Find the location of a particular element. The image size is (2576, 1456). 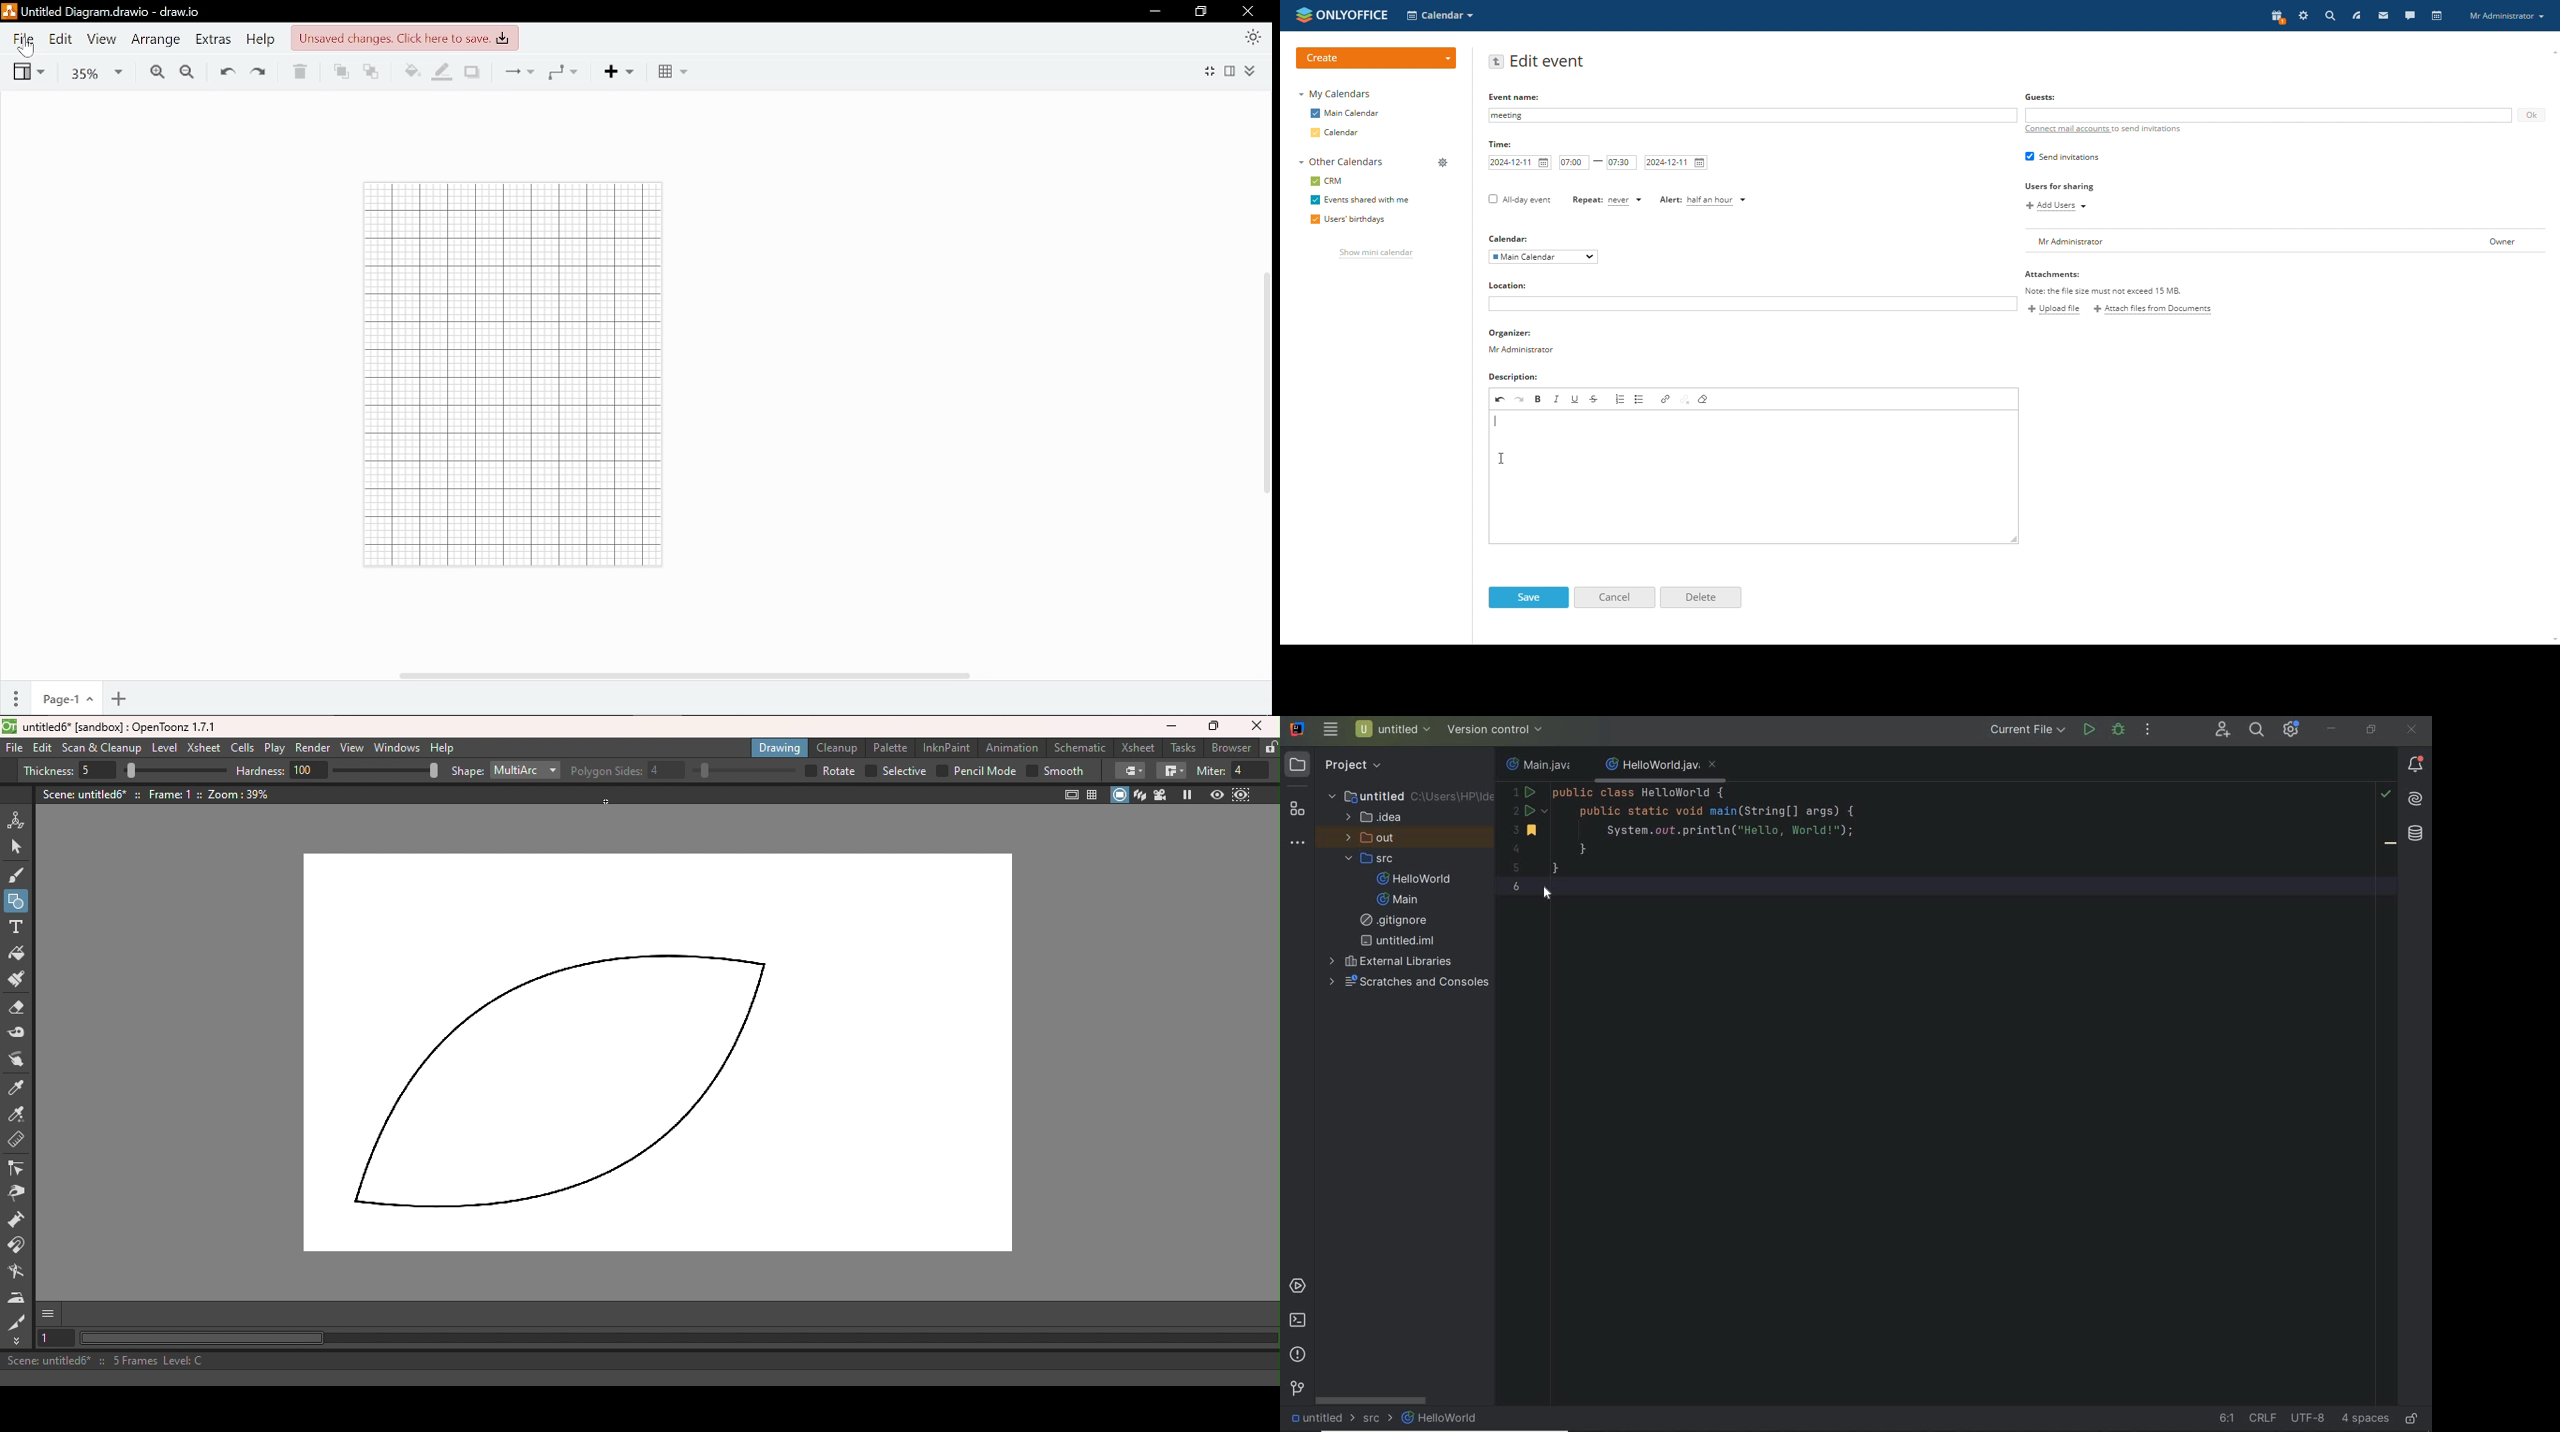

ok is located at coordinates (2530, 115).